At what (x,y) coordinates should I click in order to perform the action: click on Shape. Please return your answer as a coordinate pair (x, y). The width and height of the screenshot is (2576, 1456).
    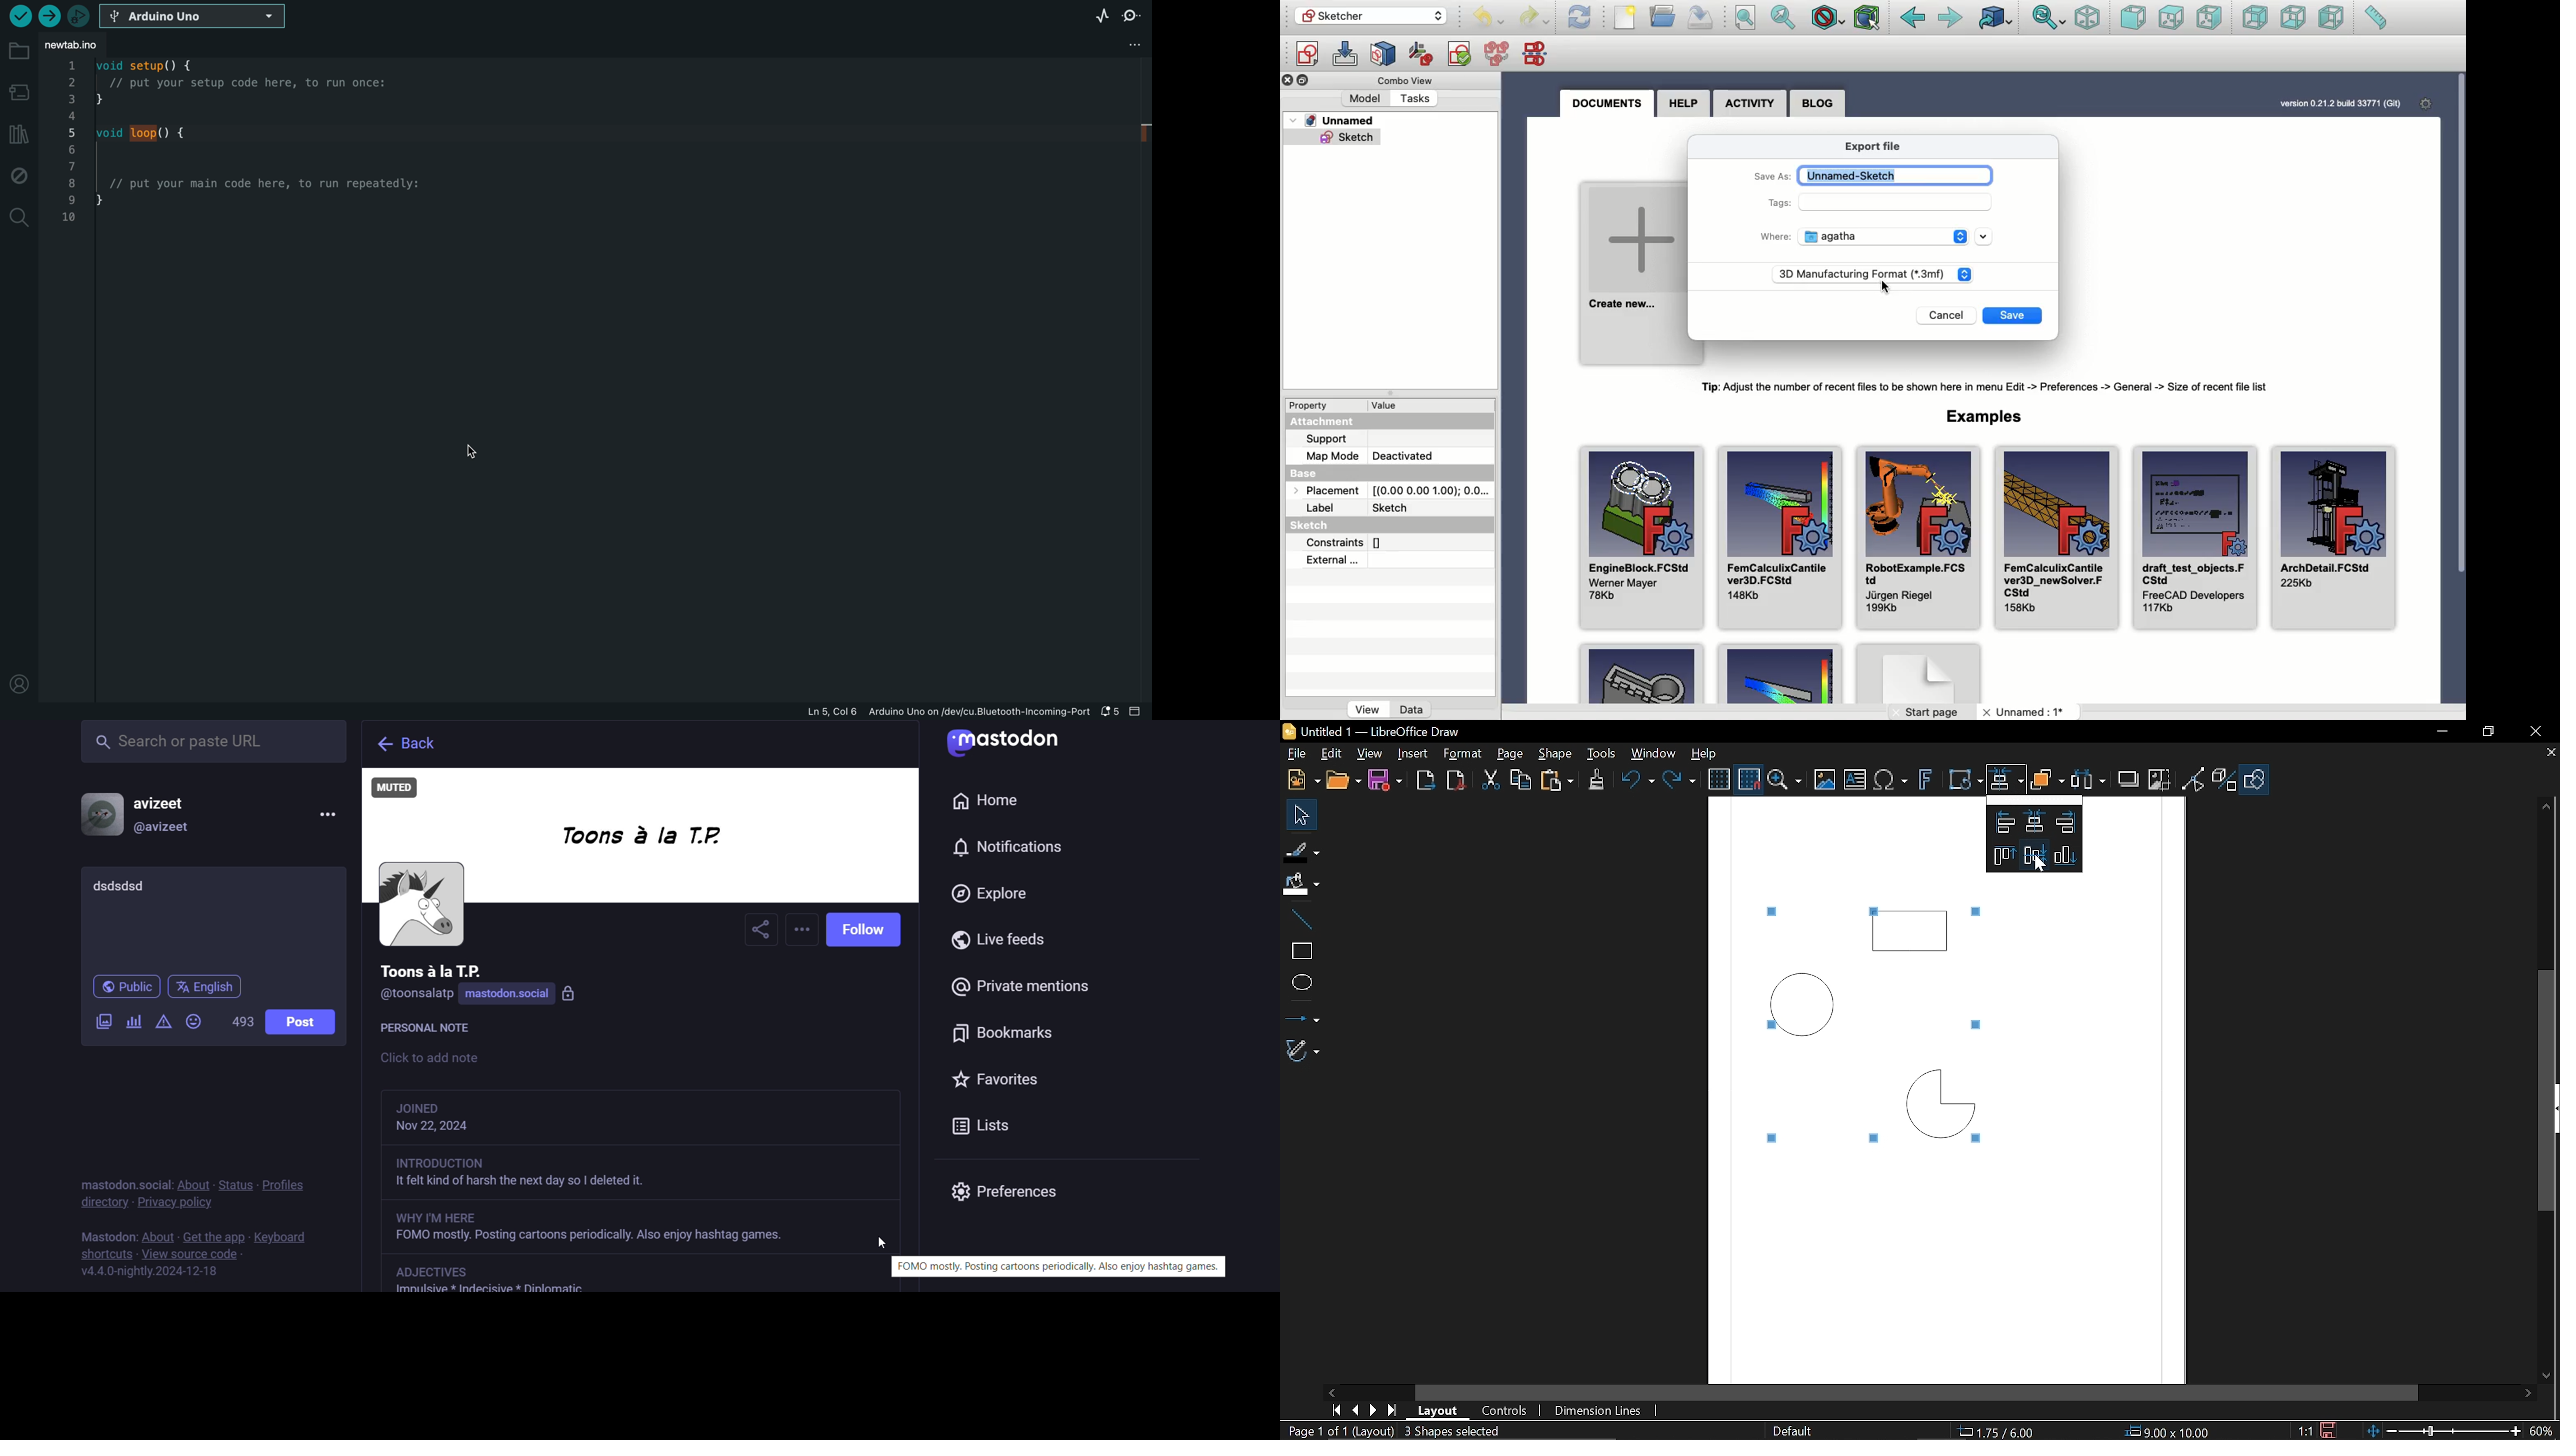
    Looking at the image, I should click on (1554, 755).